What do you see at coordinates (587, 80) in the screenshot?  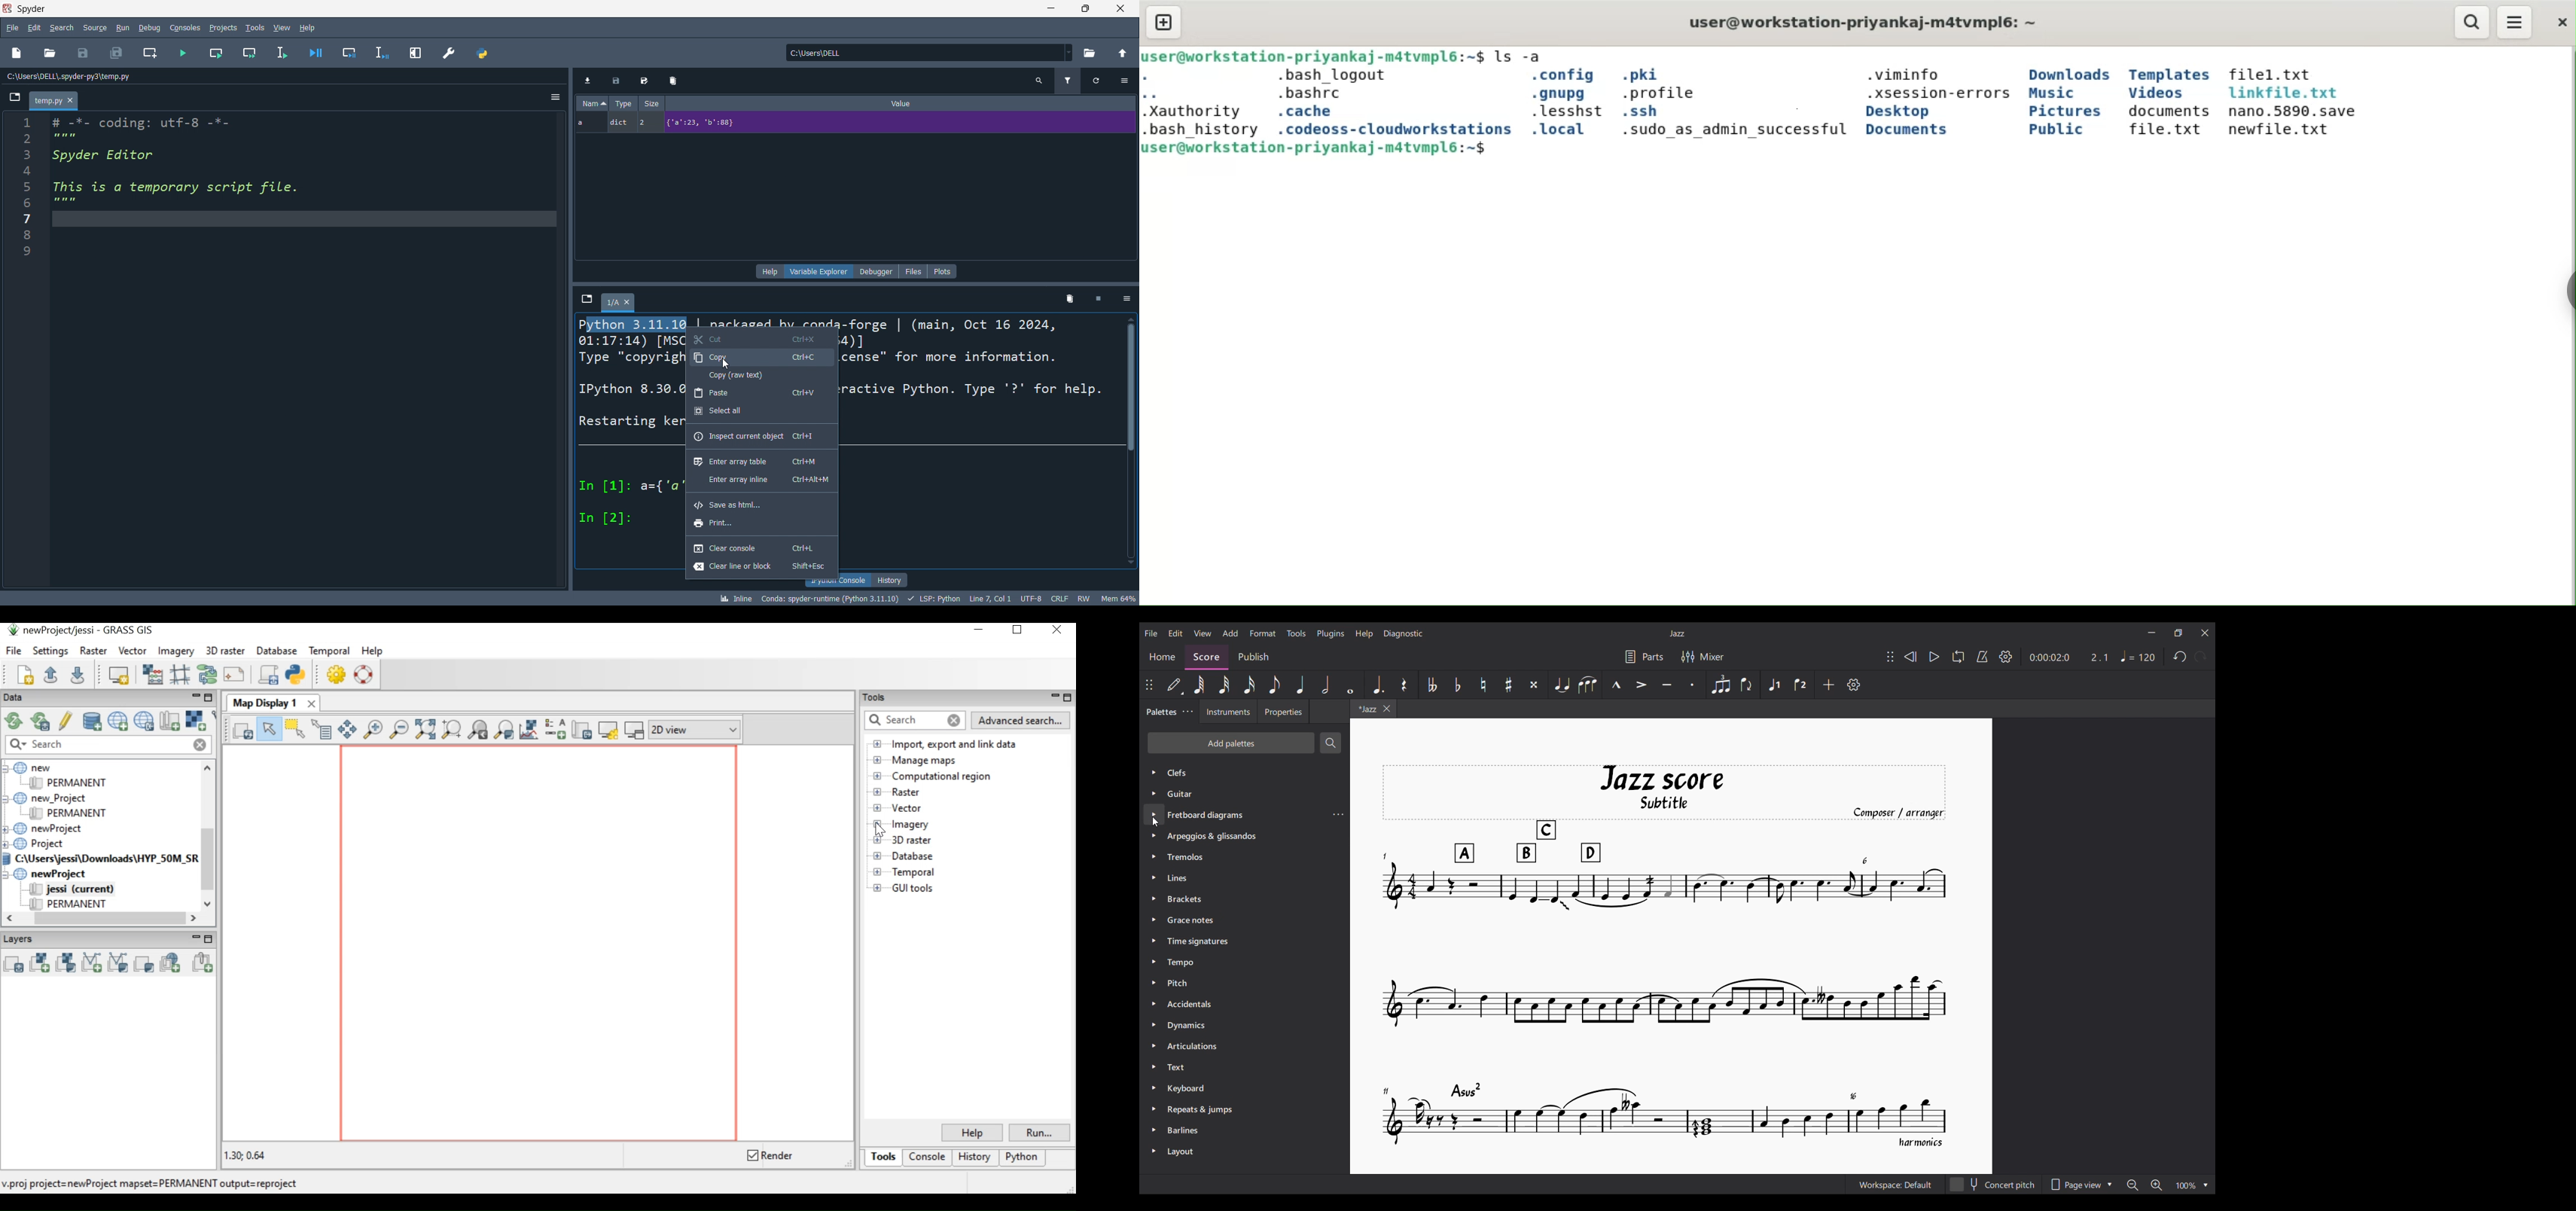 I see `import data` at bounding box center [587, 80].